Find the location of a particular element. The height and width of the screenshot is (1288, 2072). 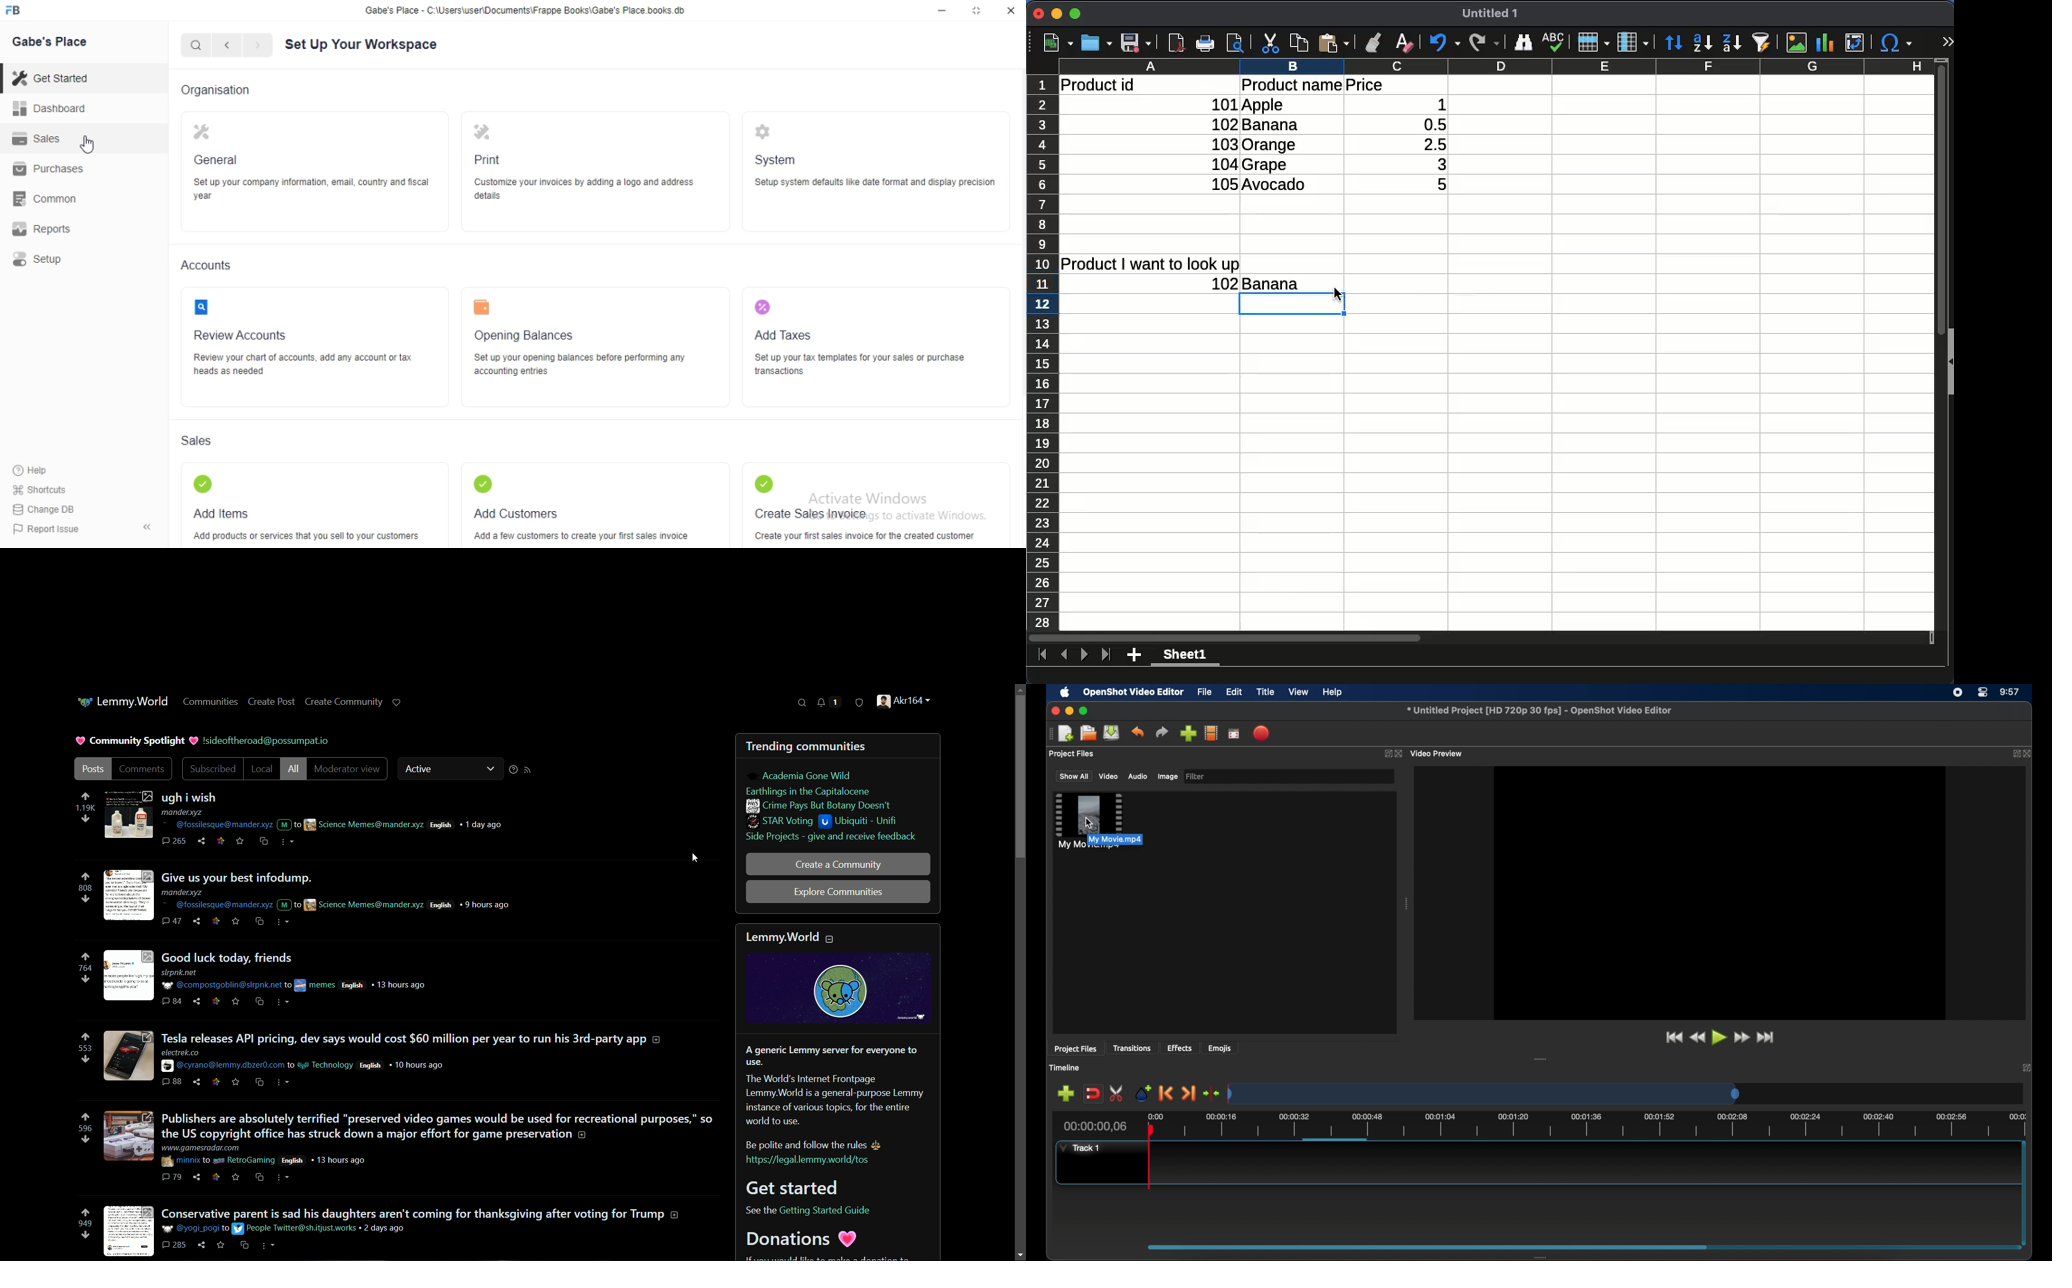

to is located at coordinates (207, 1160).